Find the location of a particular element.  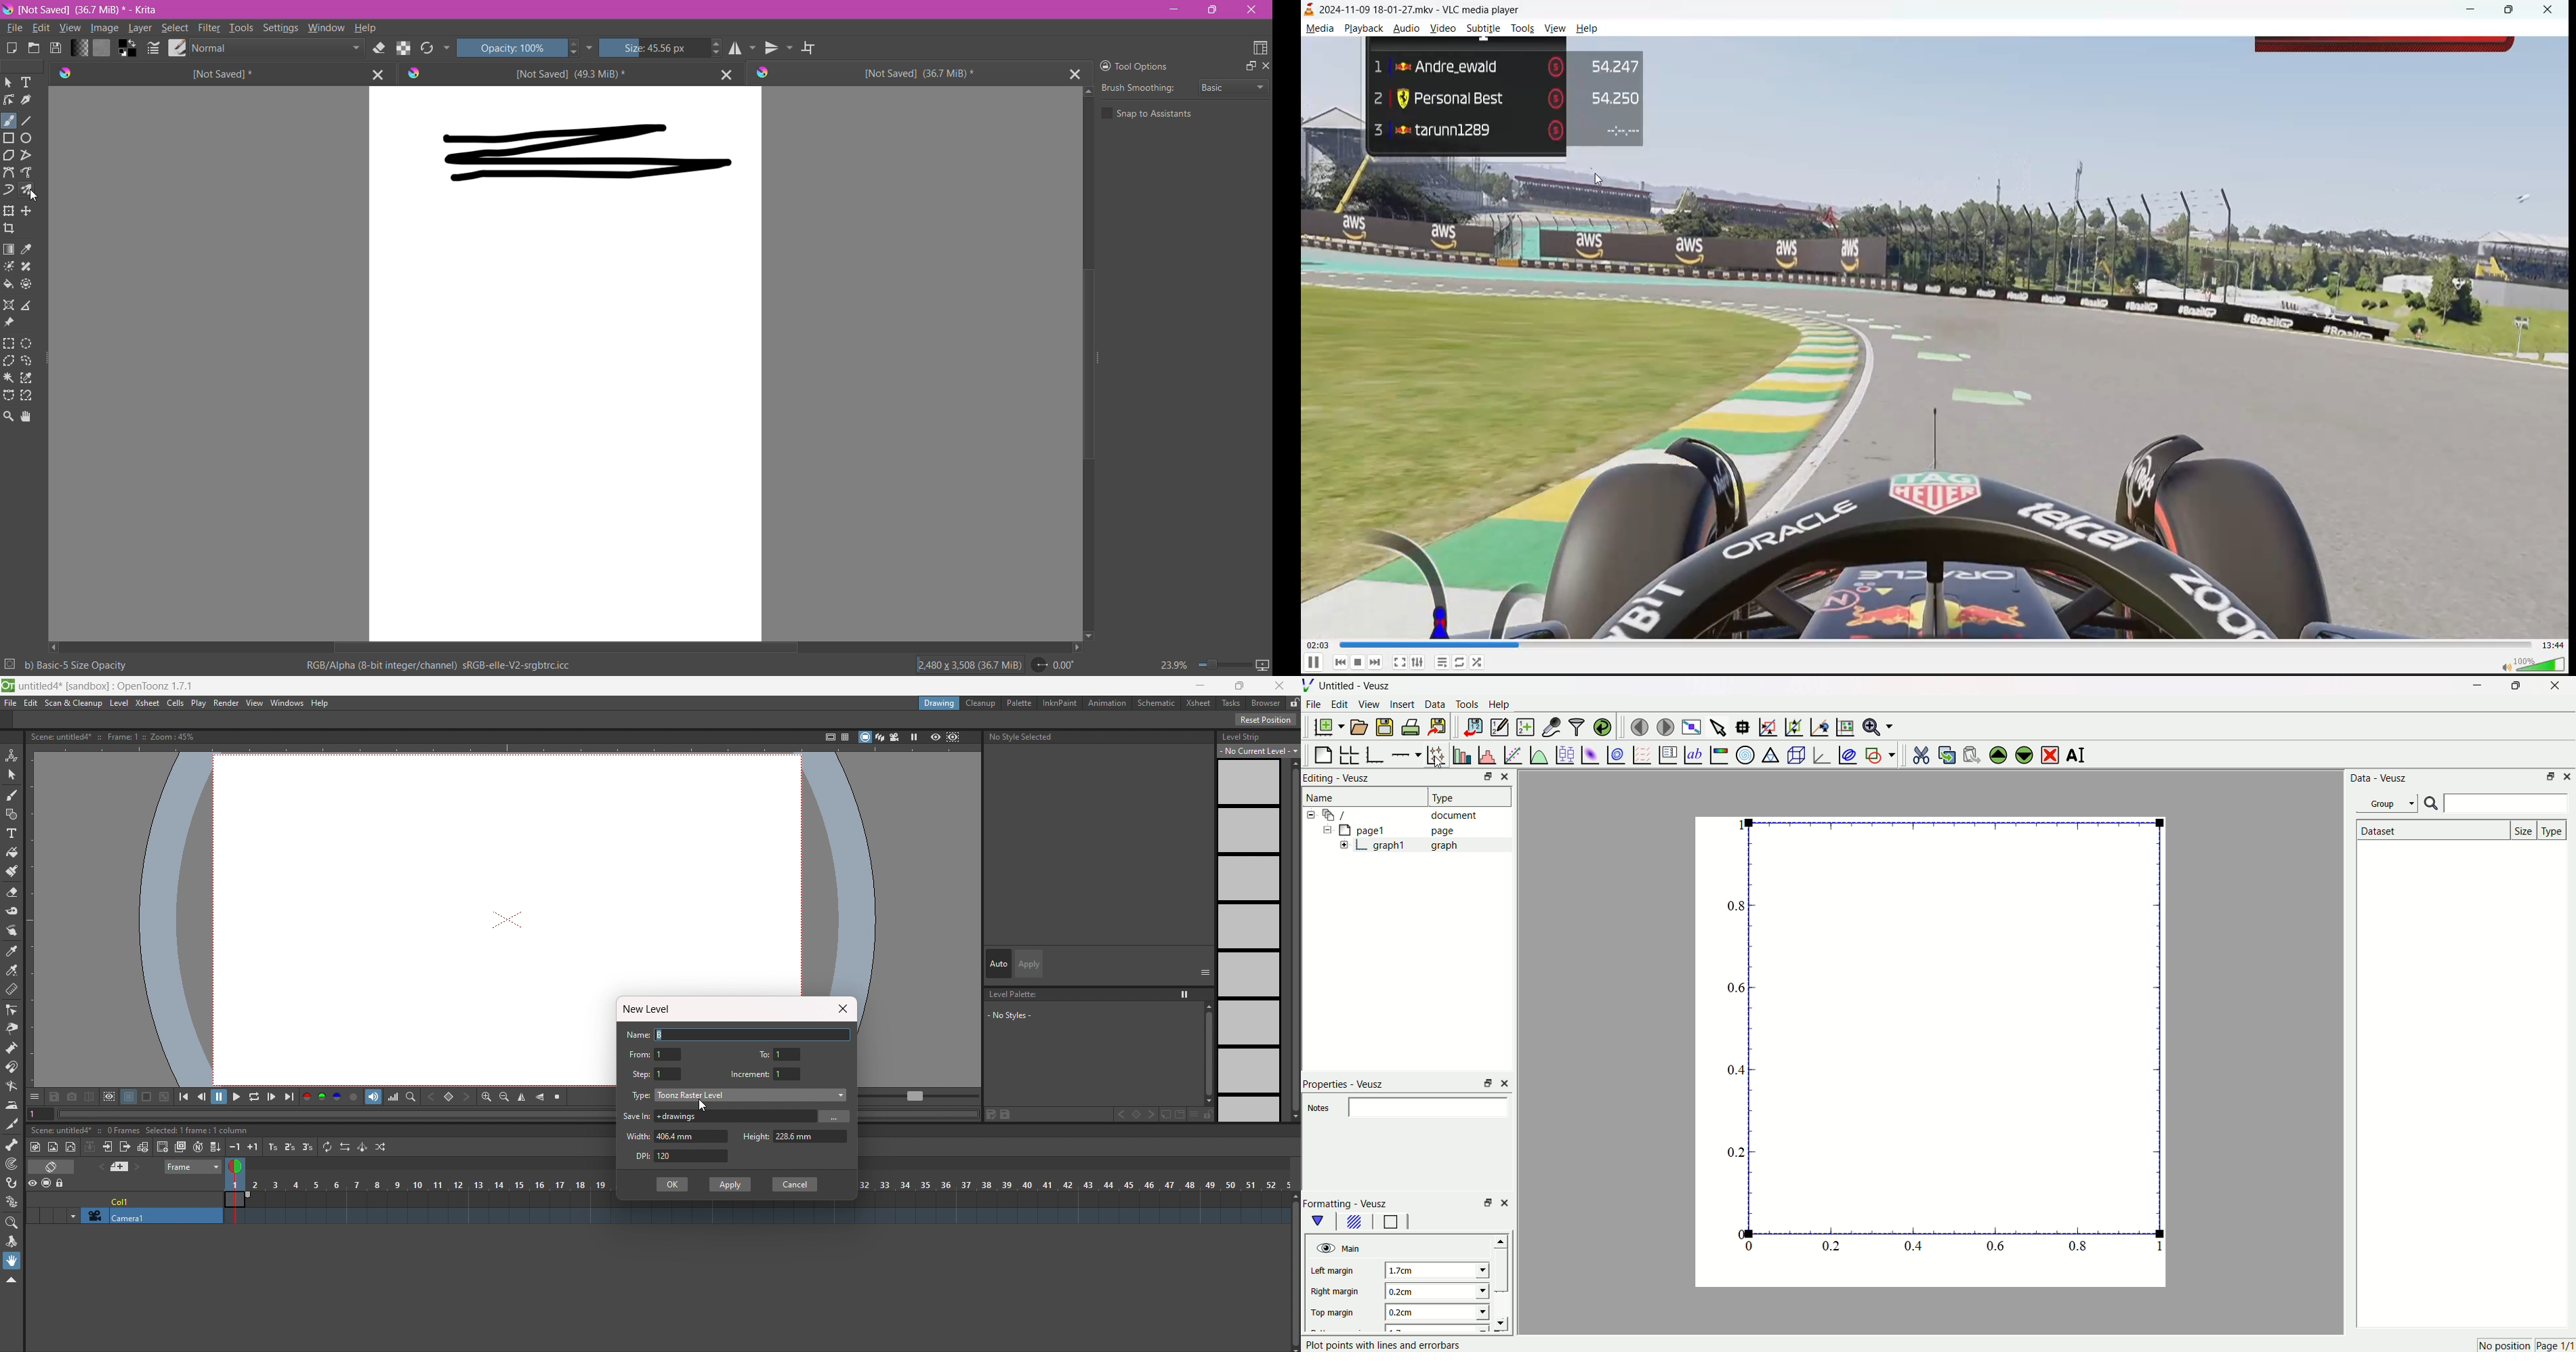

Dynamic Brush Tool is located at coordinates (9, 189).